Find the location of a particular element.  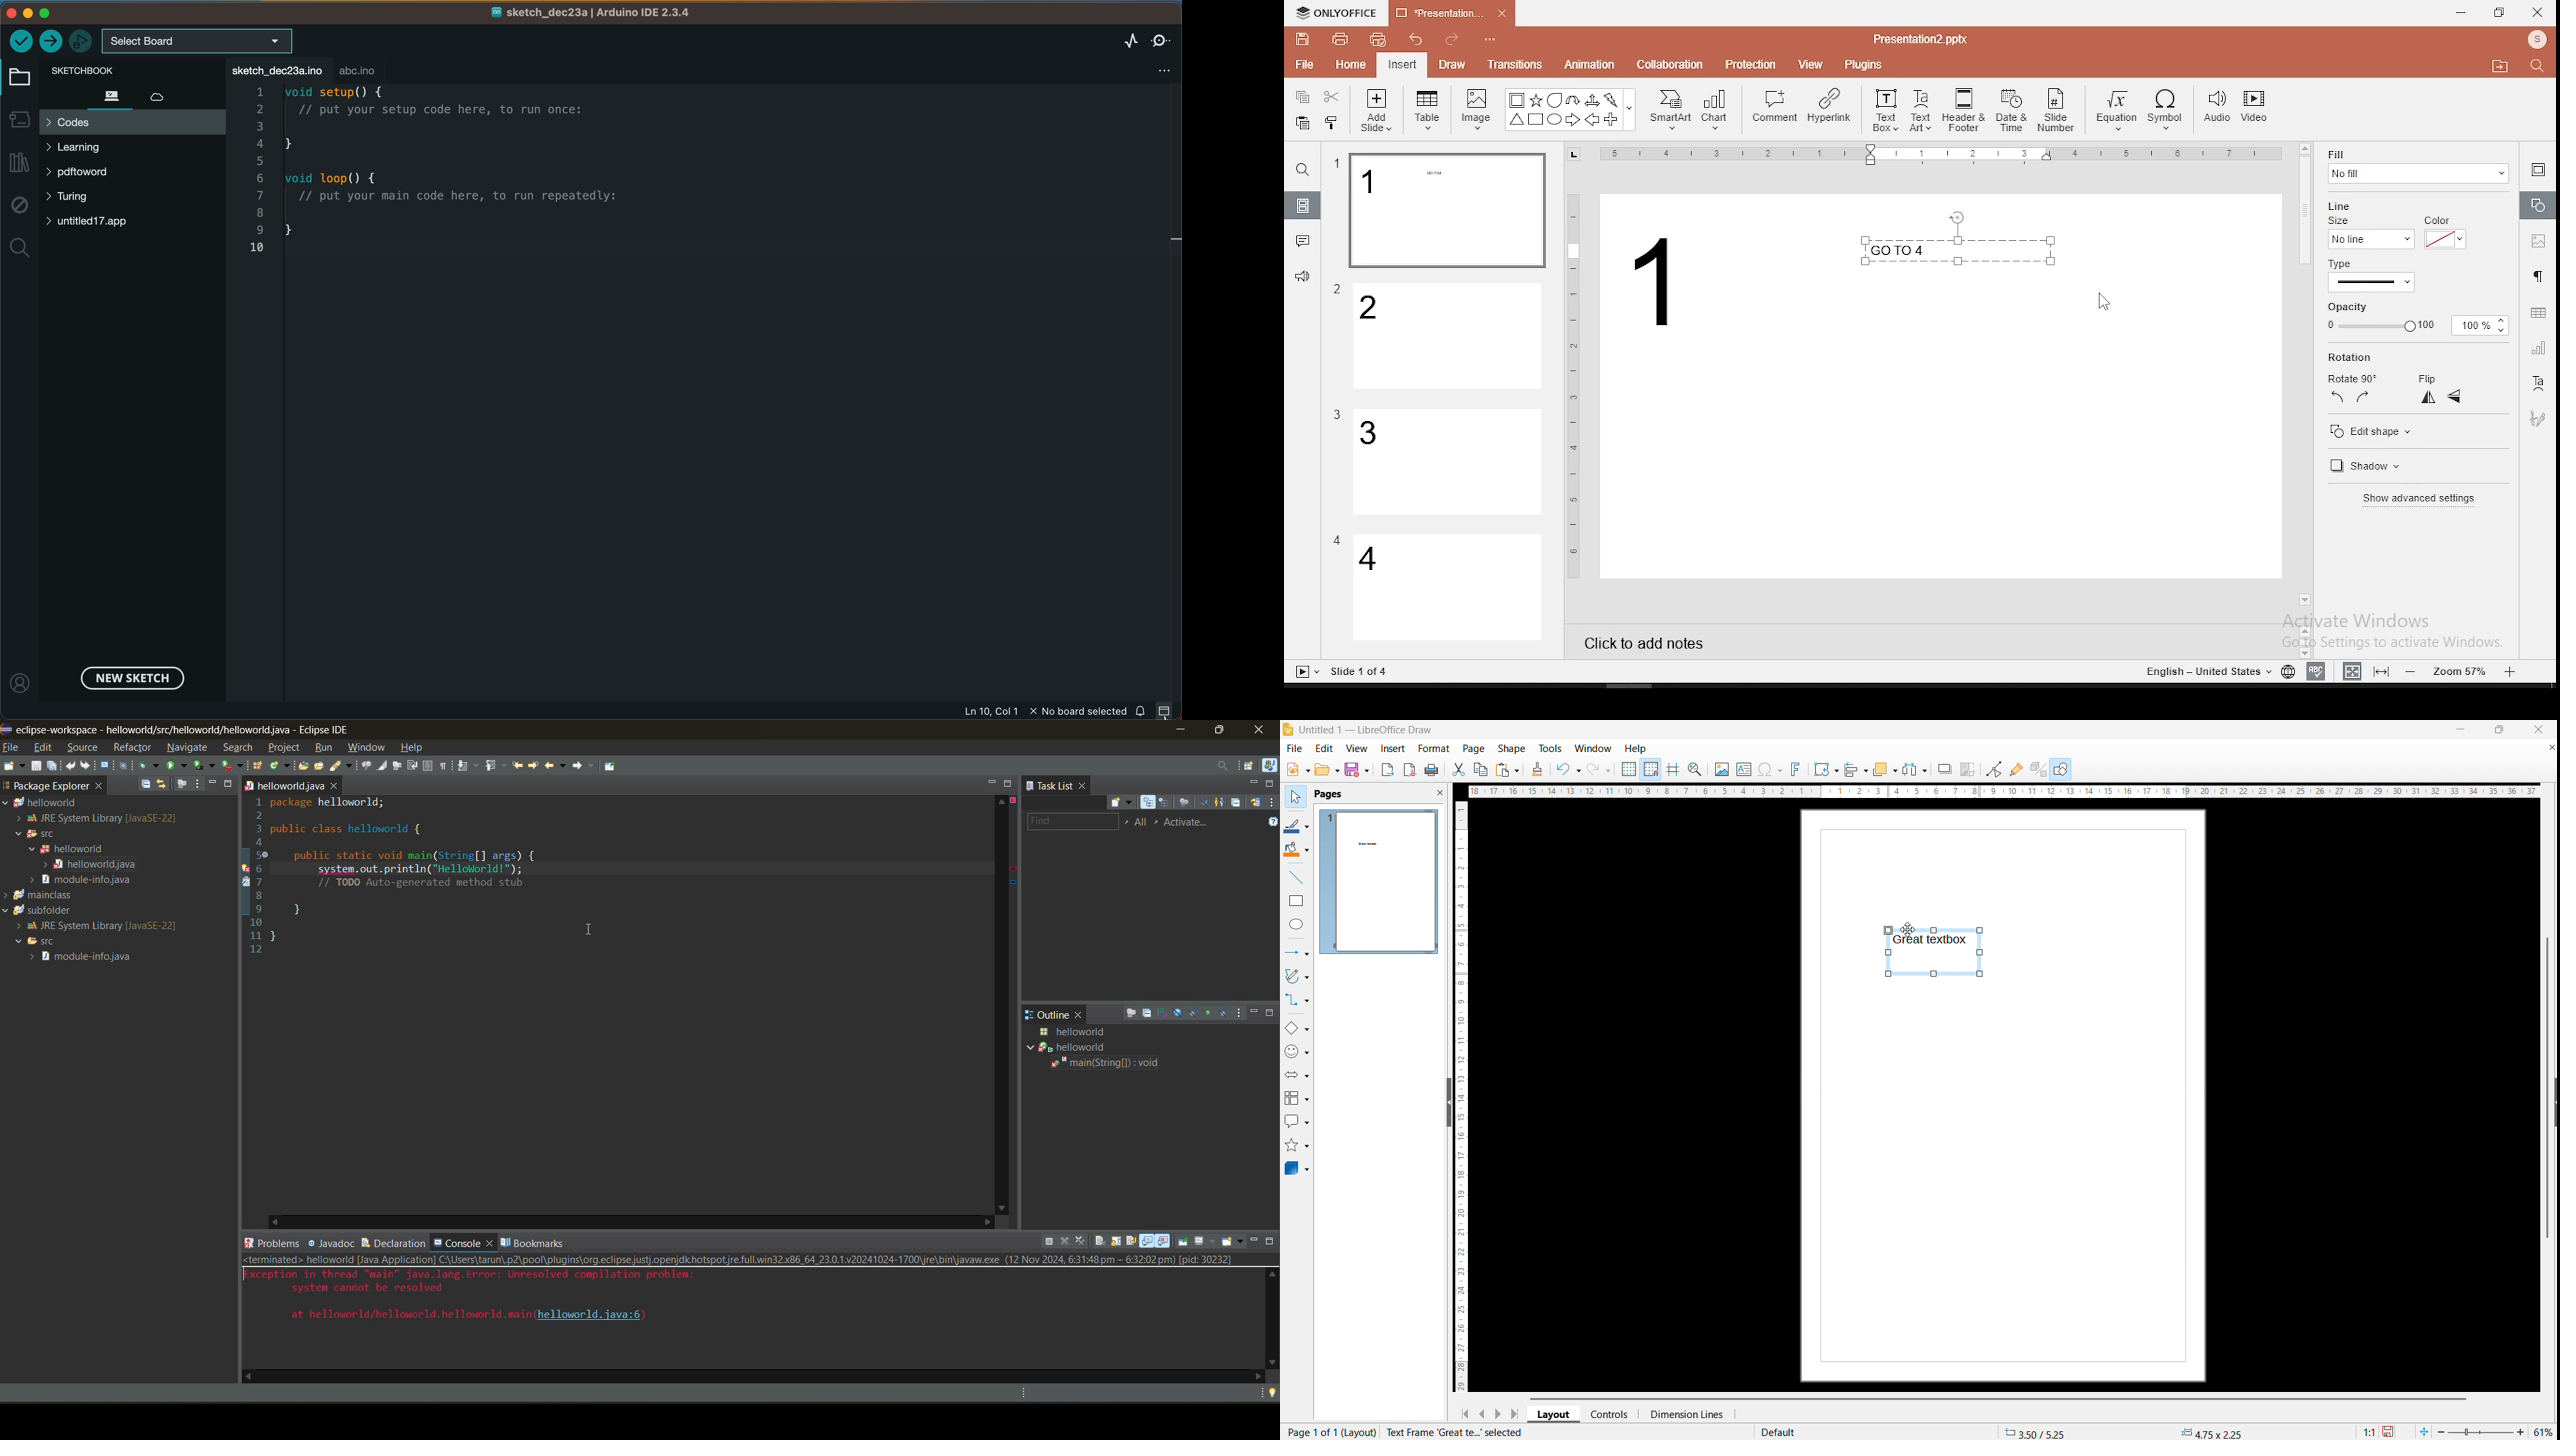

insert is located at coordinates (1401, 64).